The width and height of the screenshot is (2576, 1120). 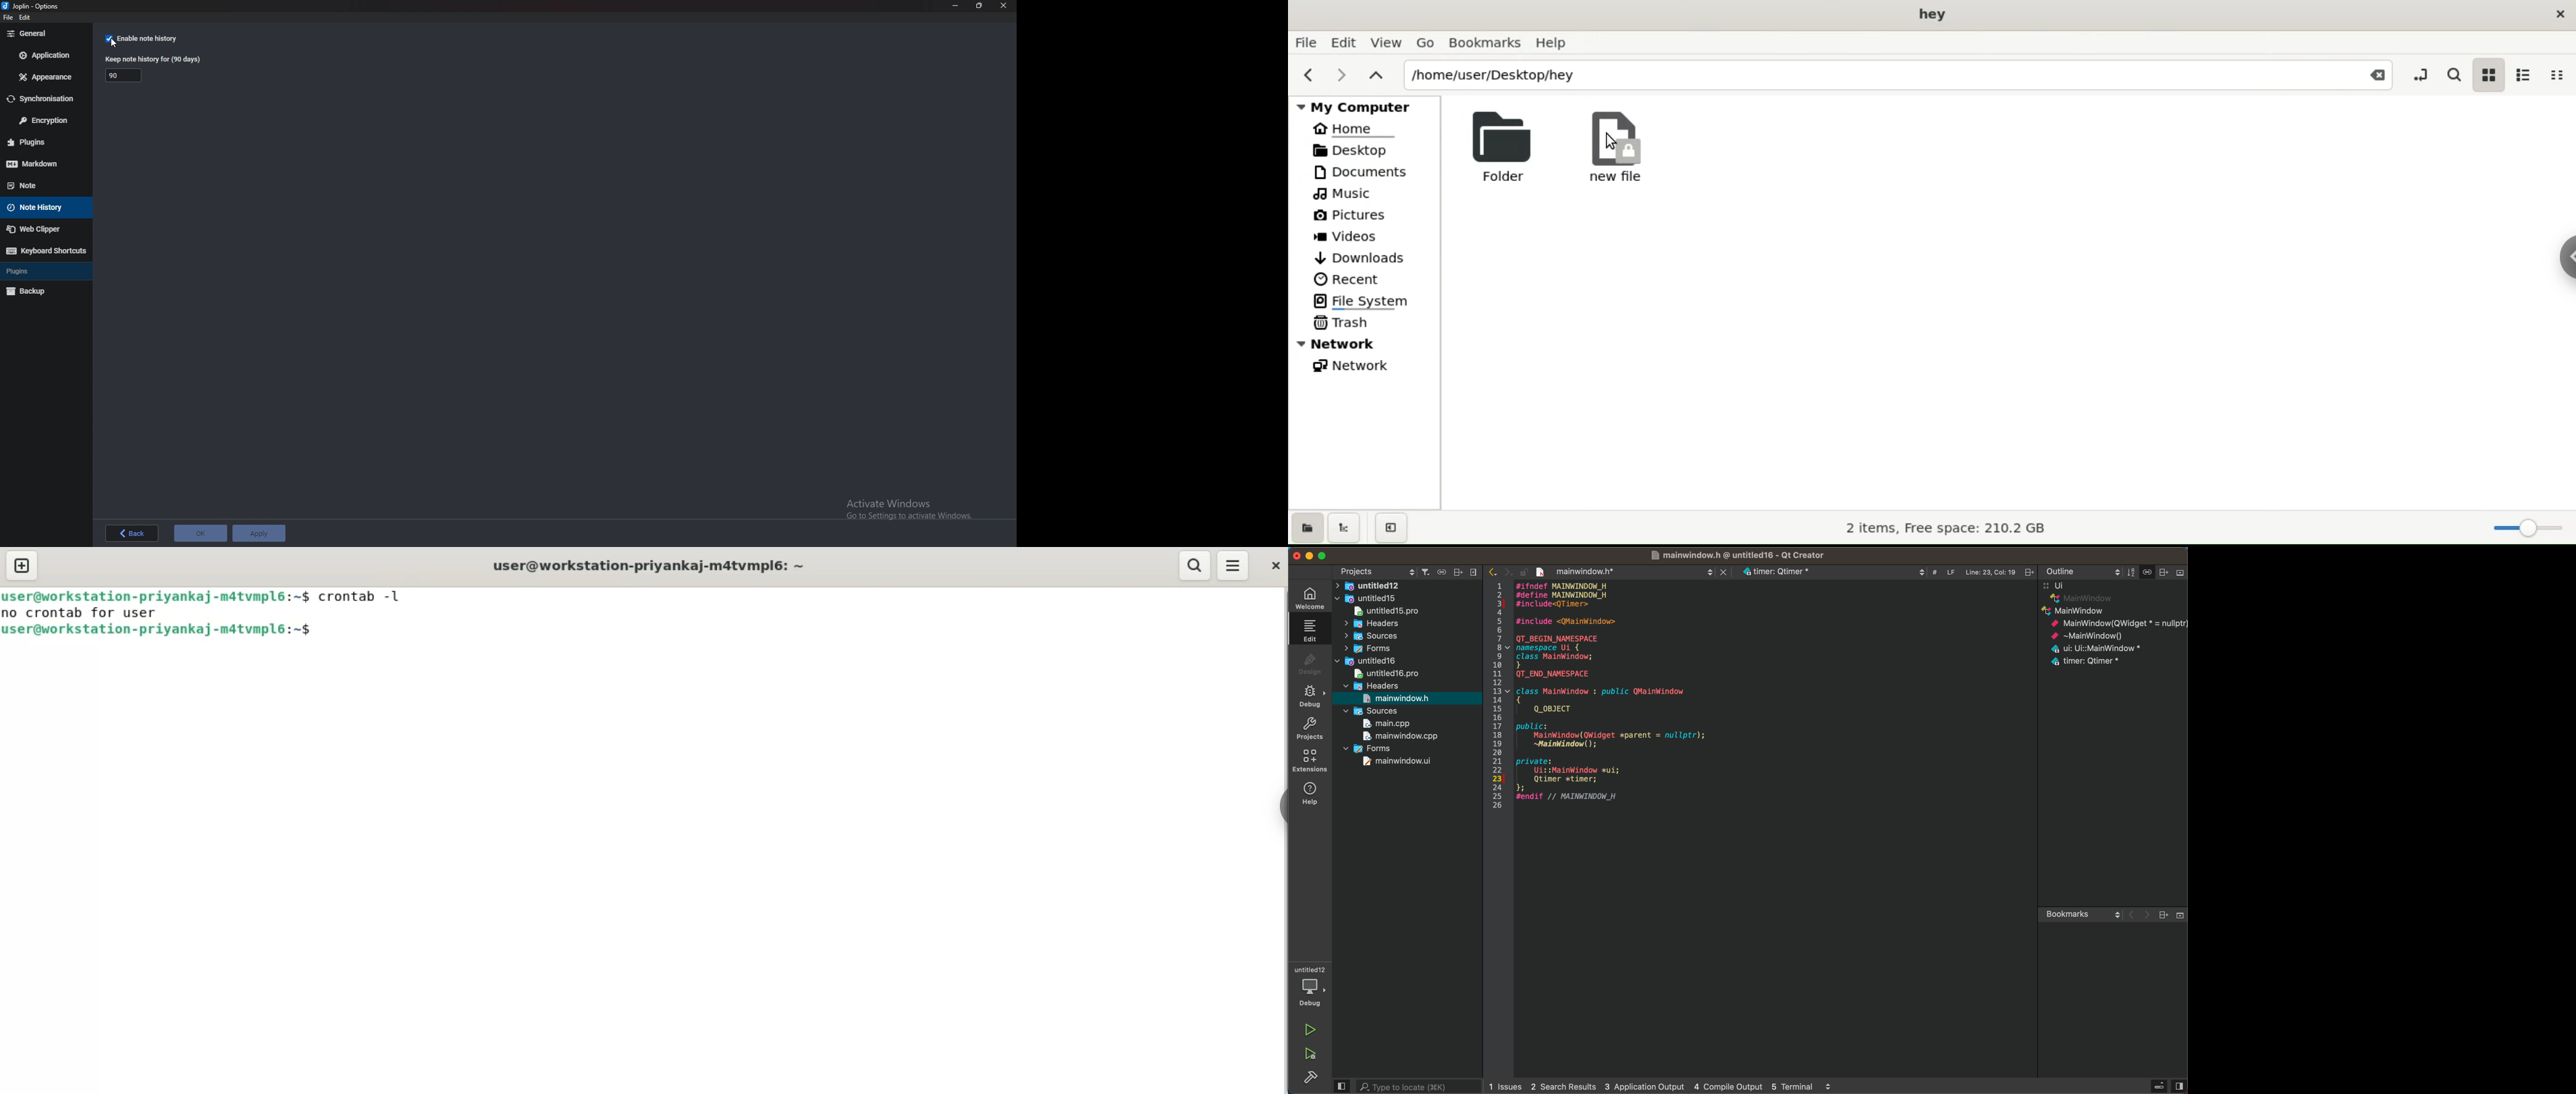 I want to click on apply, so click(x=260, y=532).